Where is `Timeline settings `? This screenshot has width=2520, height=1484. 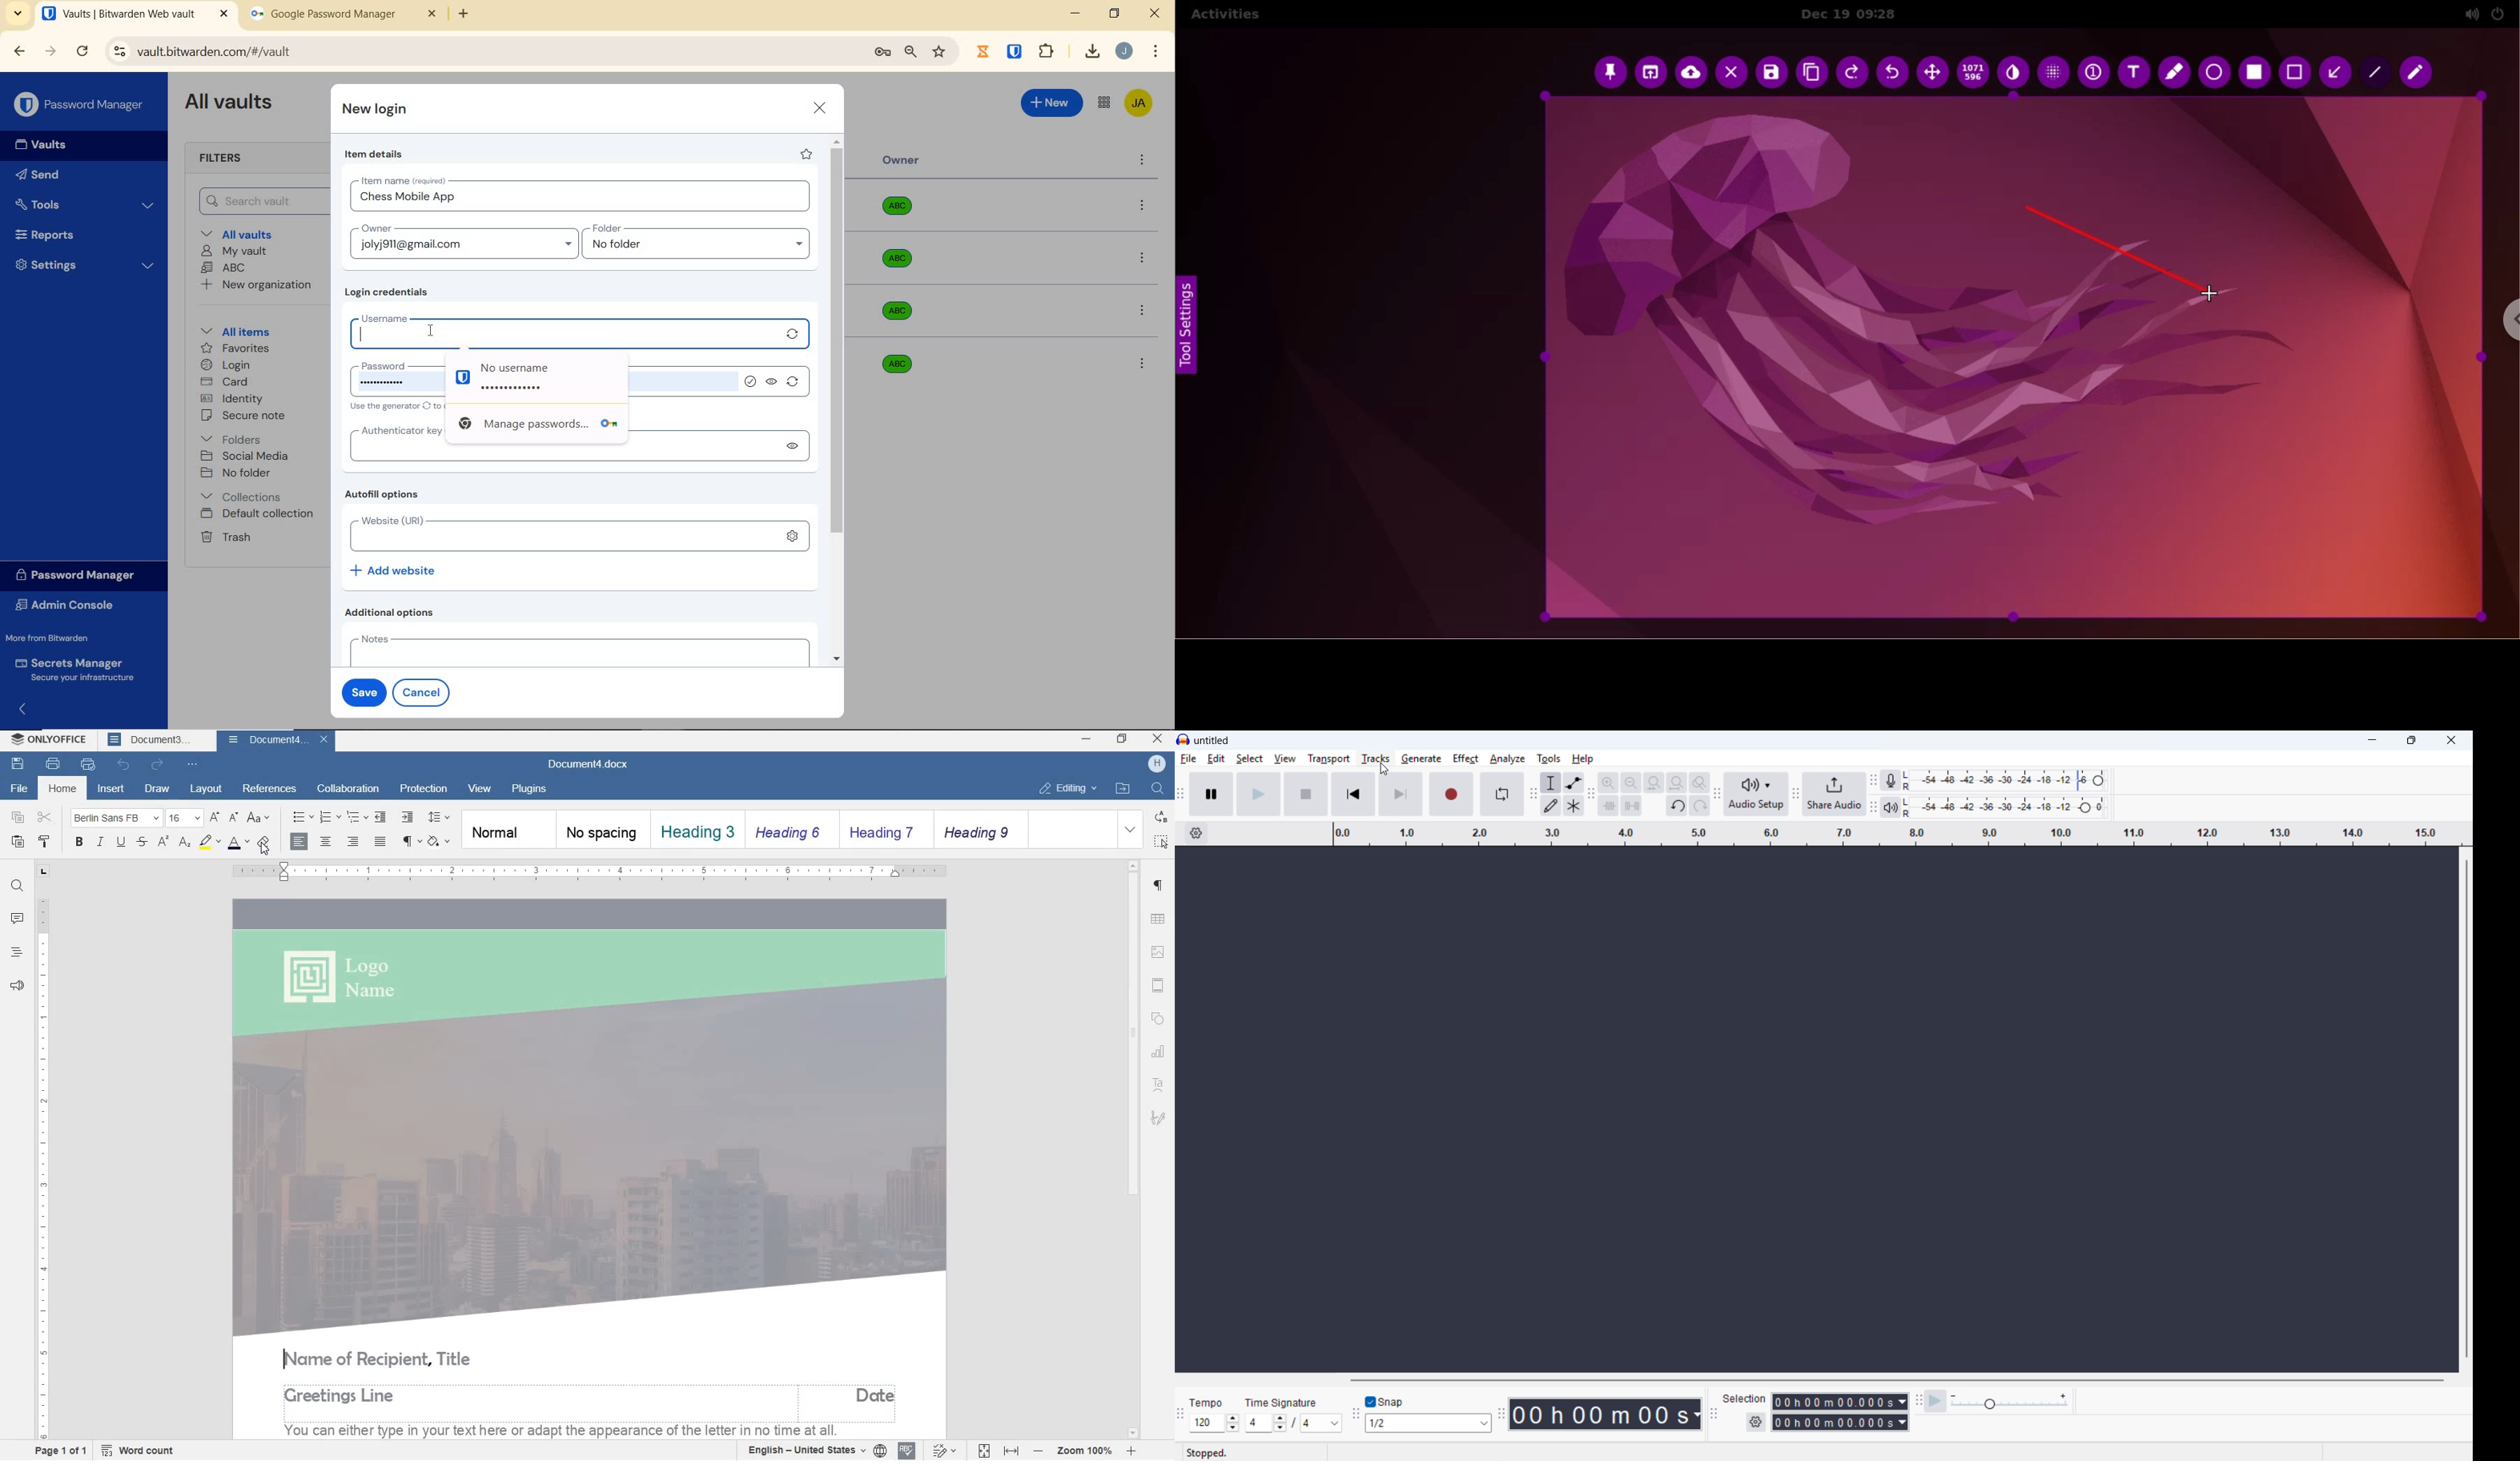 Timeline settings  is located at coordinates (1195, 833).